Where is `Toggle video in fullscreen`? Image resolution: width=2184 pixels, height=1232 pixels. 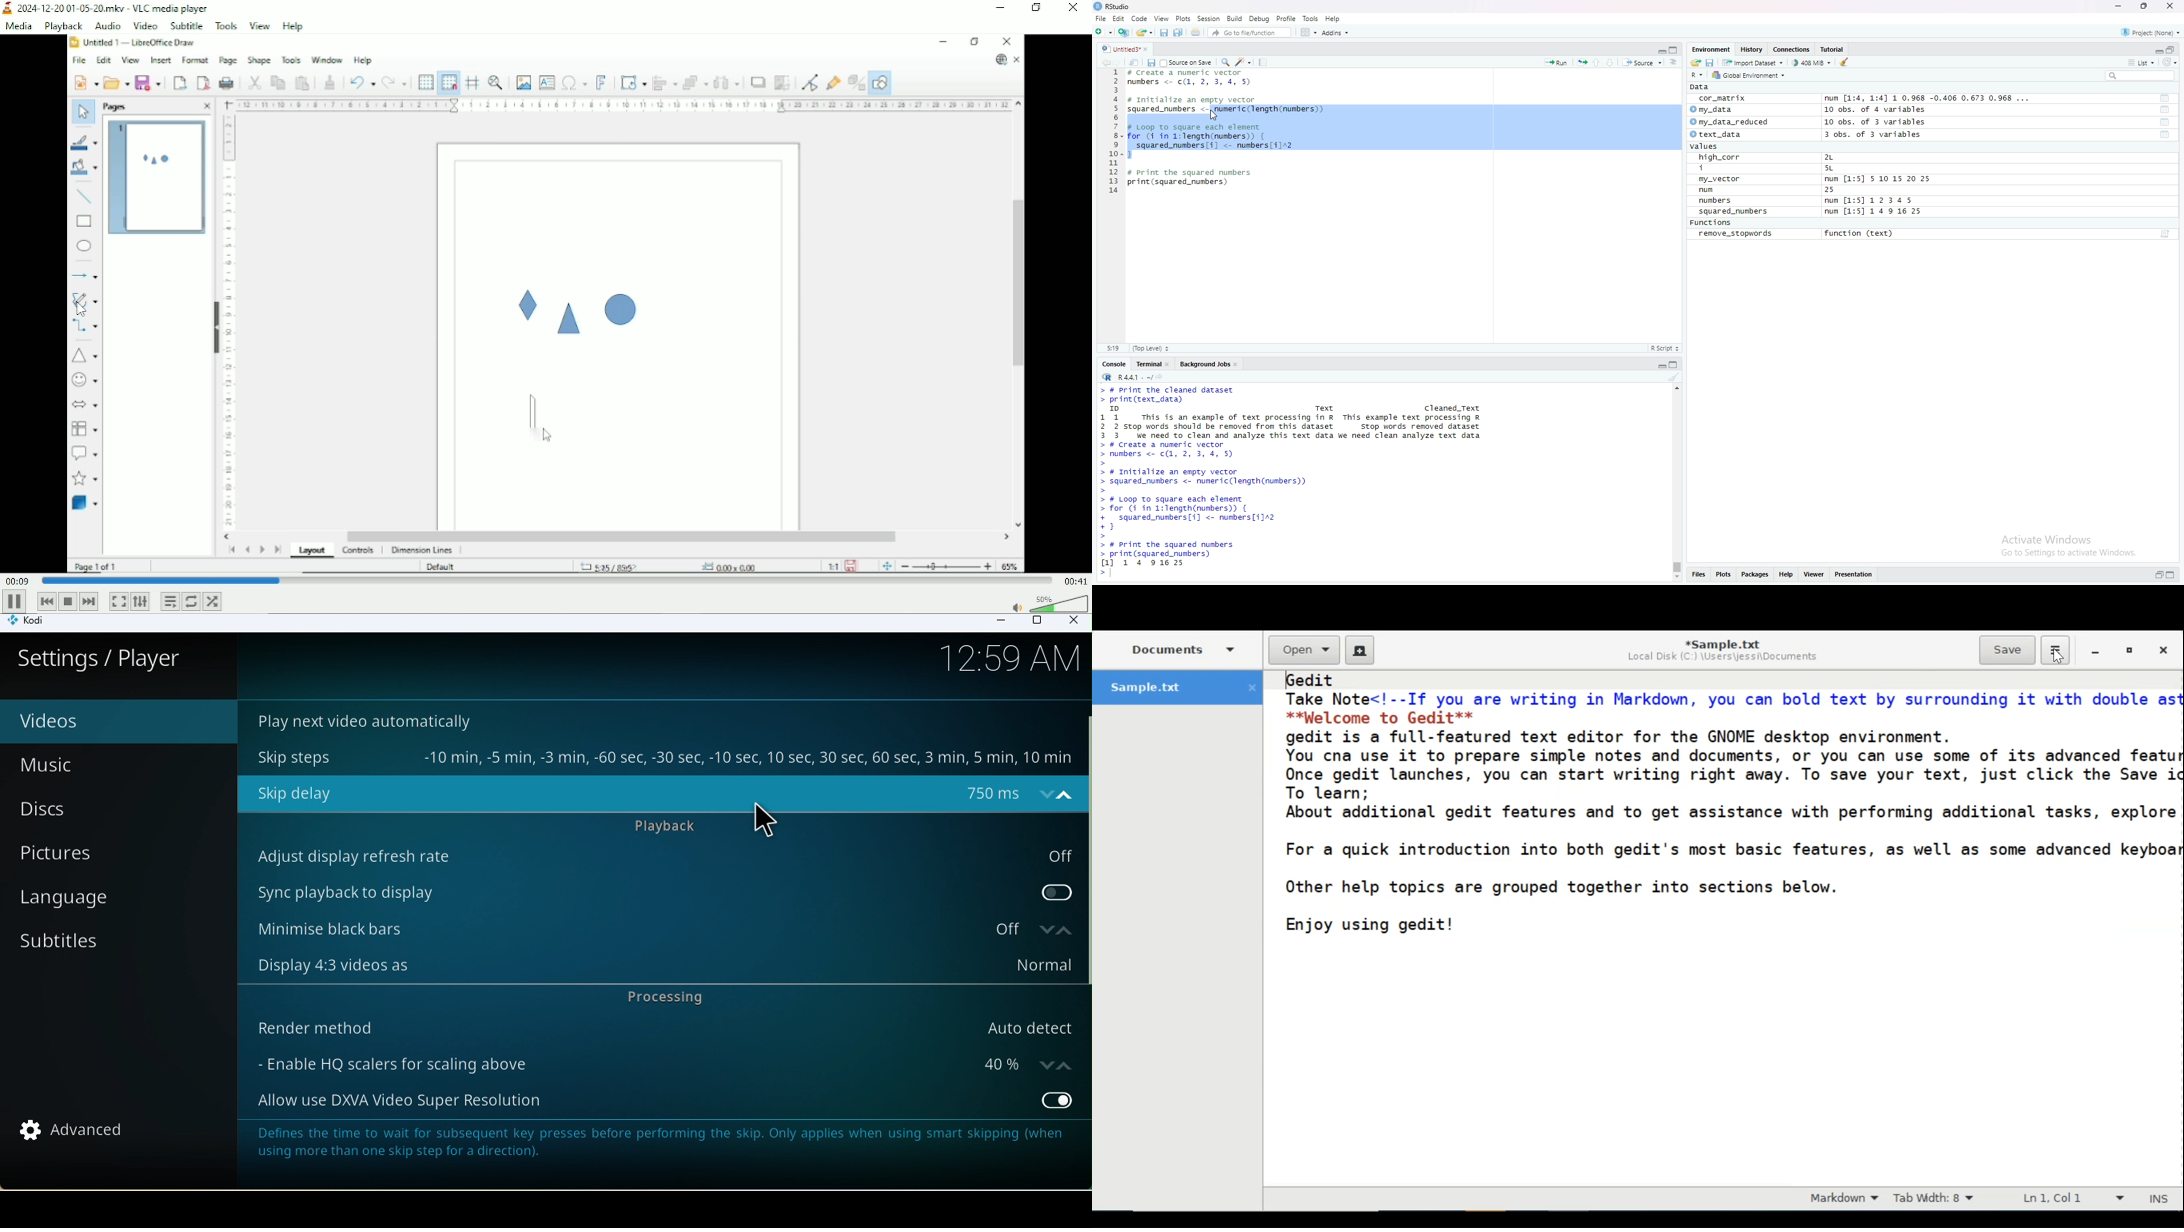 Toggle video in fullscreen is located at coordinates (119, 601).